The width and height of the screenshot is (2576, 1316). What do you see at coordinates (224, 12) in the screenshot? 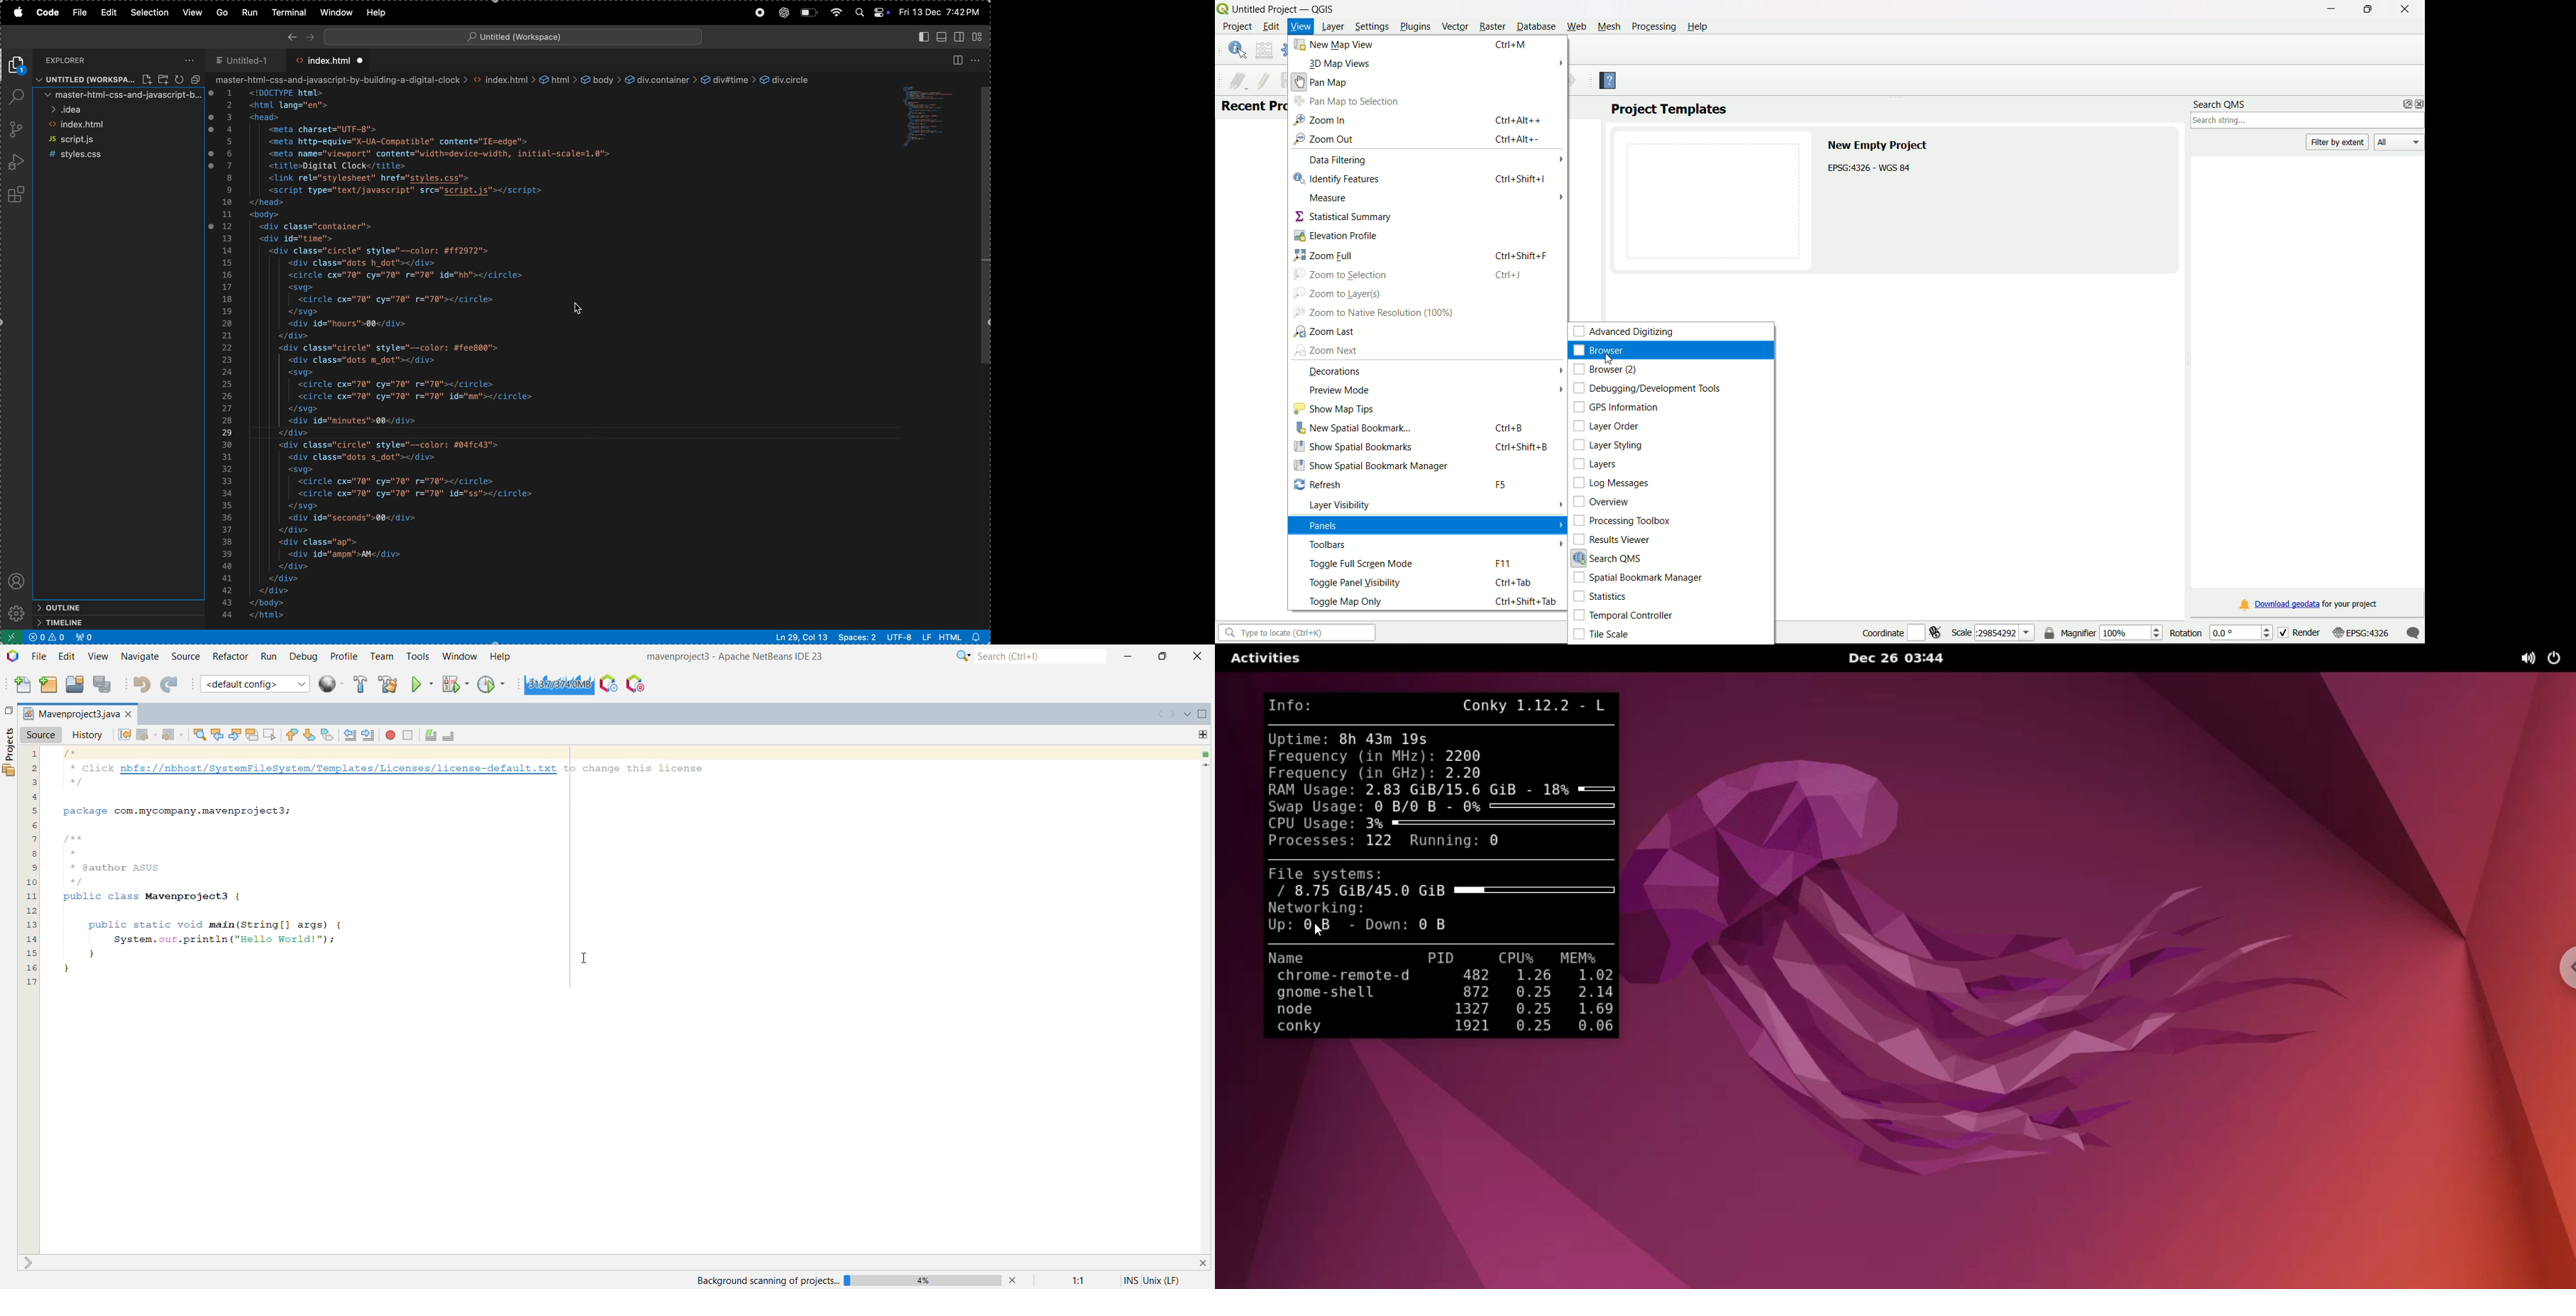
I see `Go` at bounding box center [224, 12].